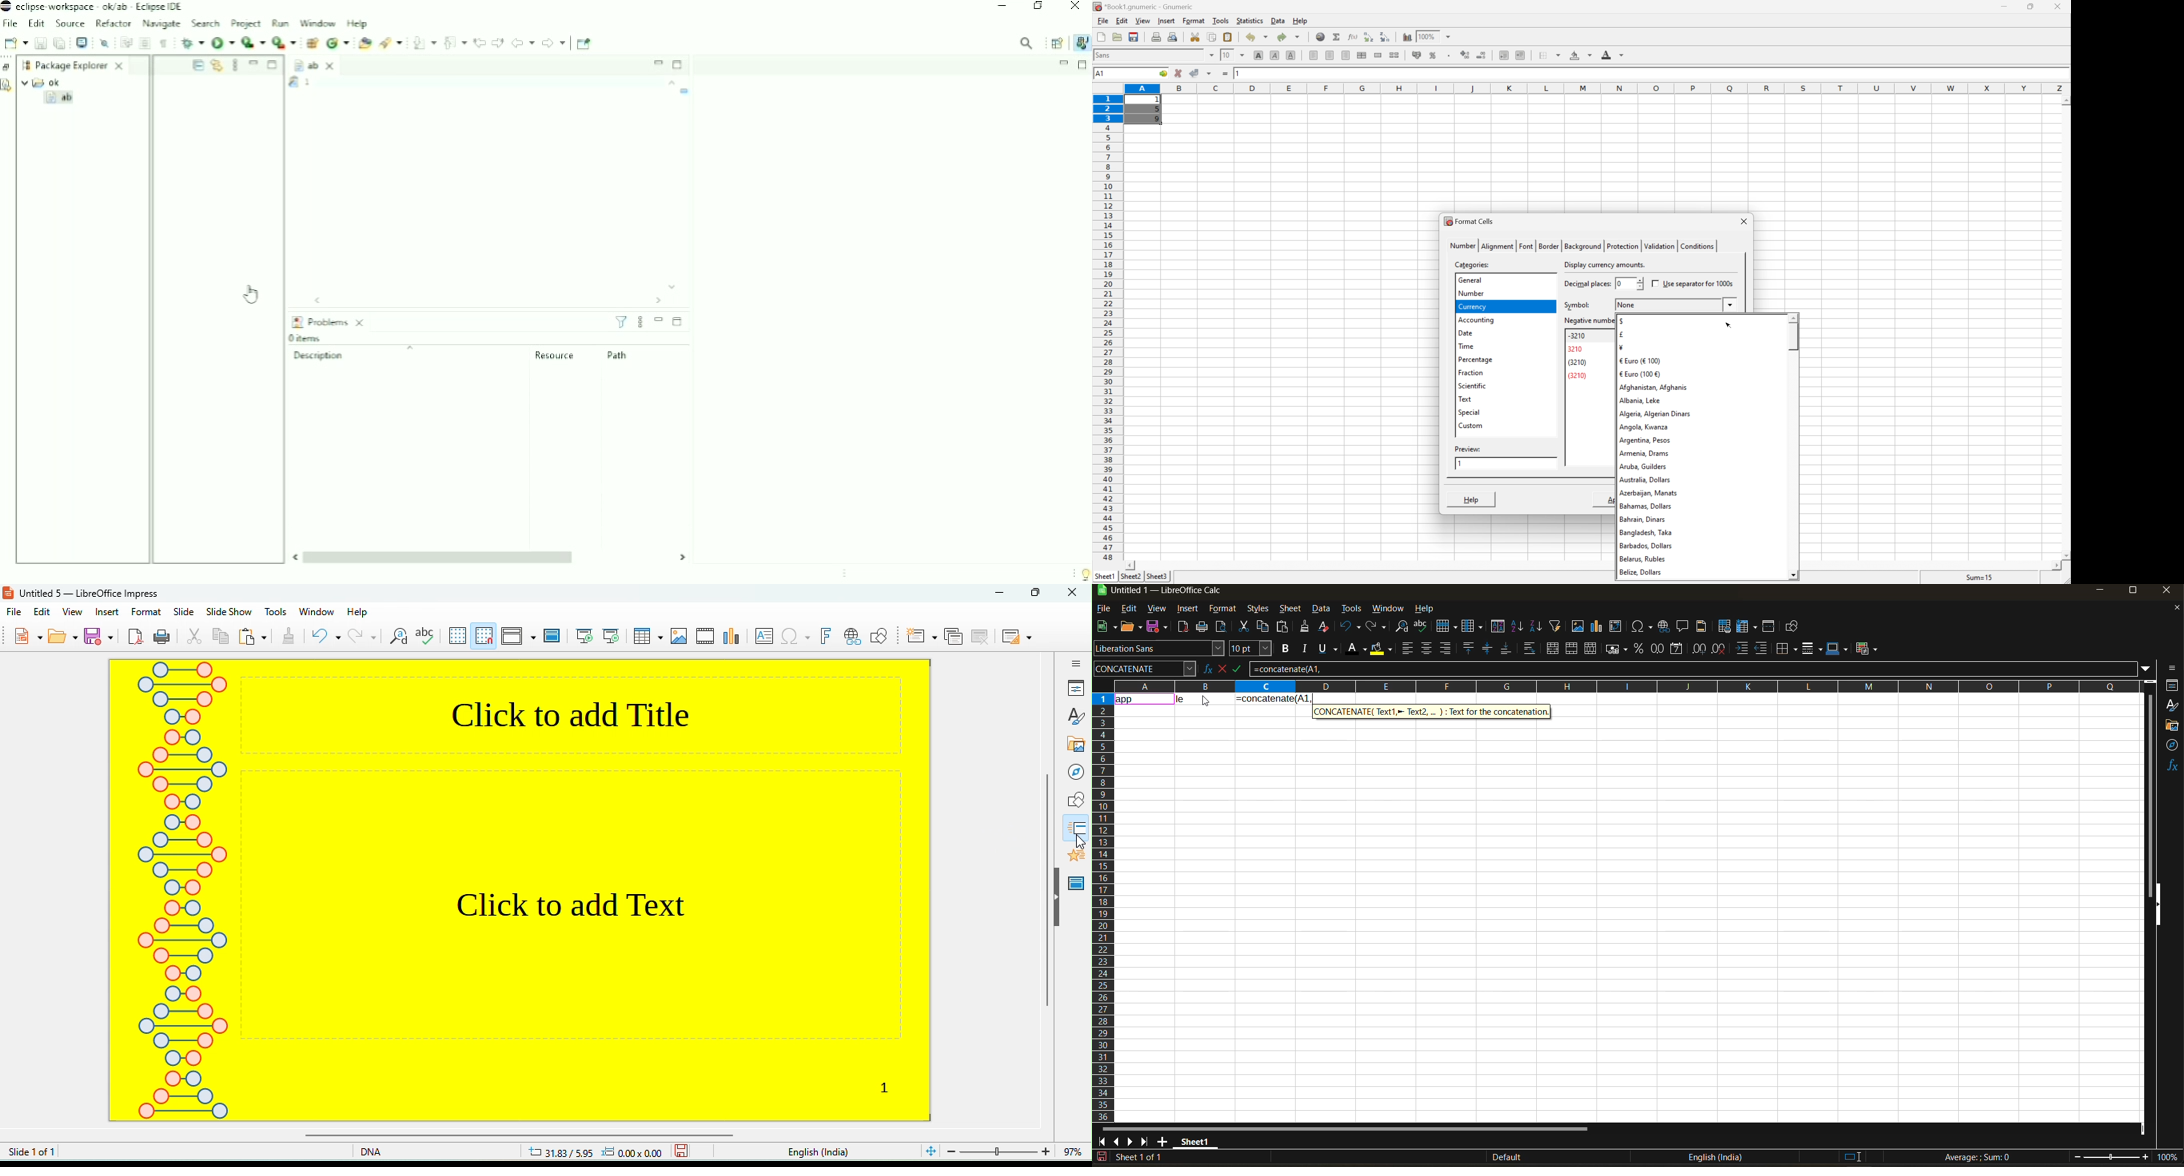  Describe the element at coordinates (1469, 220) in the screenshot. I see `format cells` at that location.